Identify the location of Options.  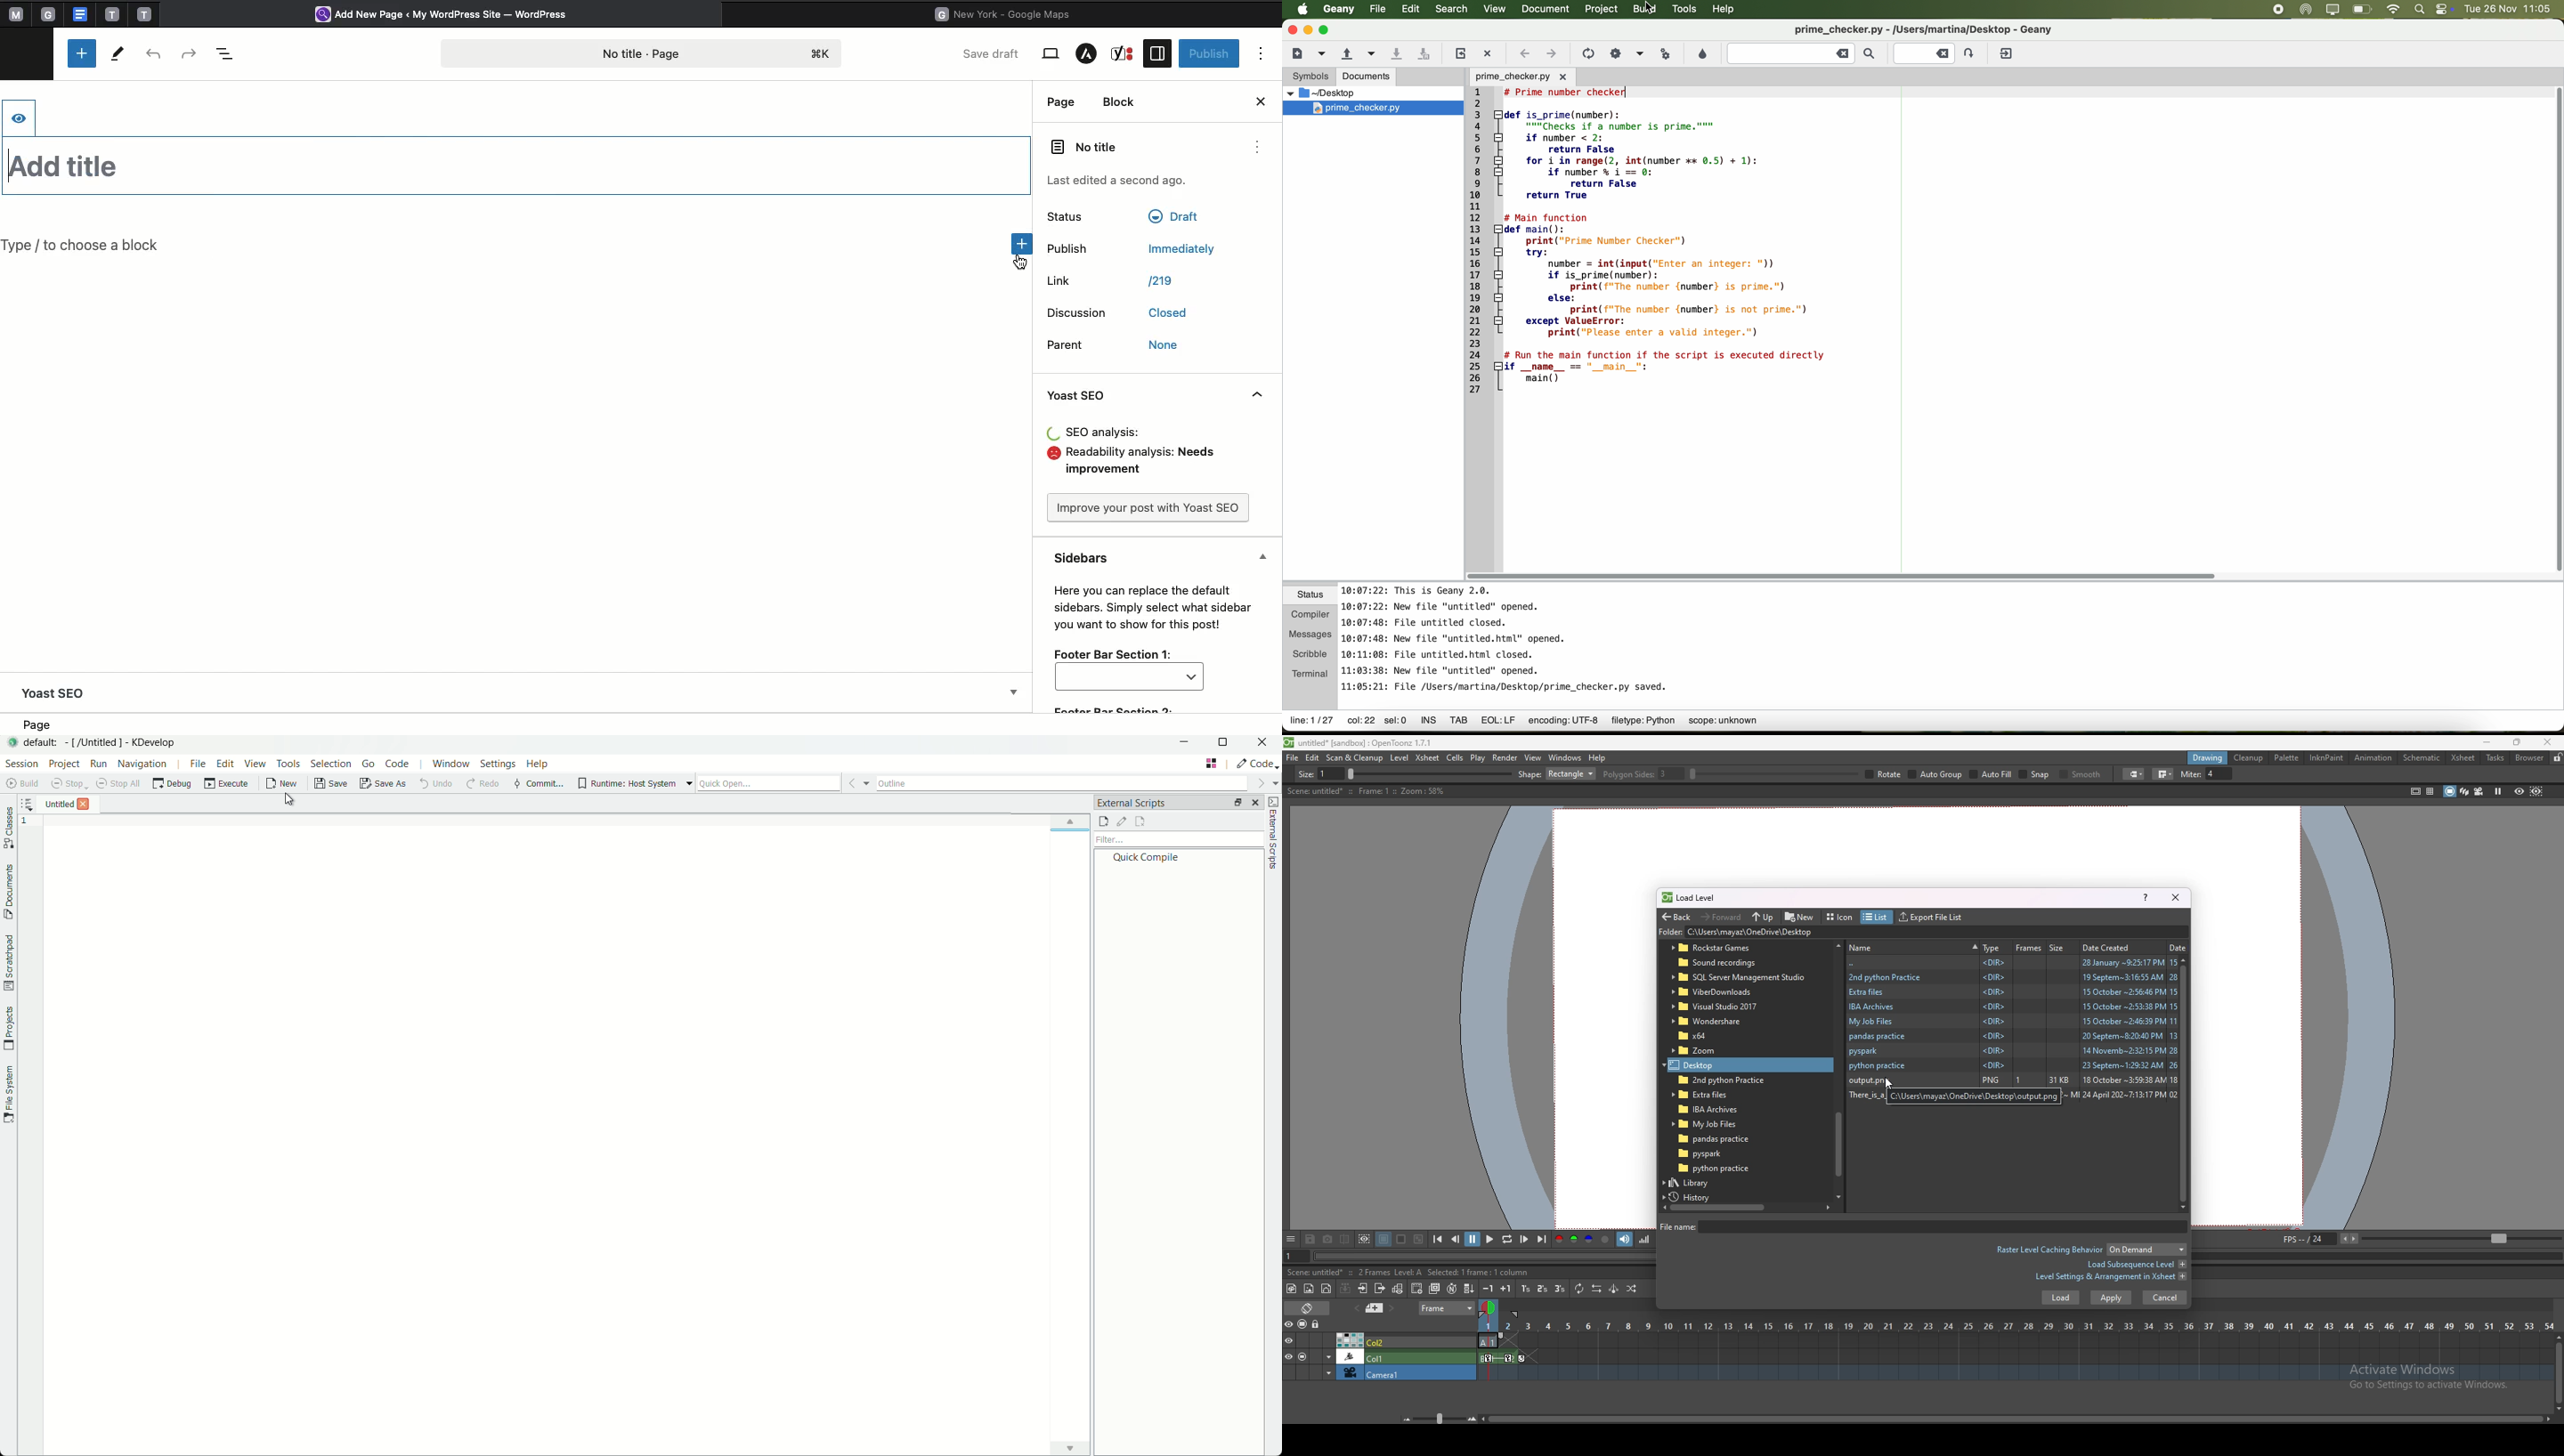
(1262, 53).